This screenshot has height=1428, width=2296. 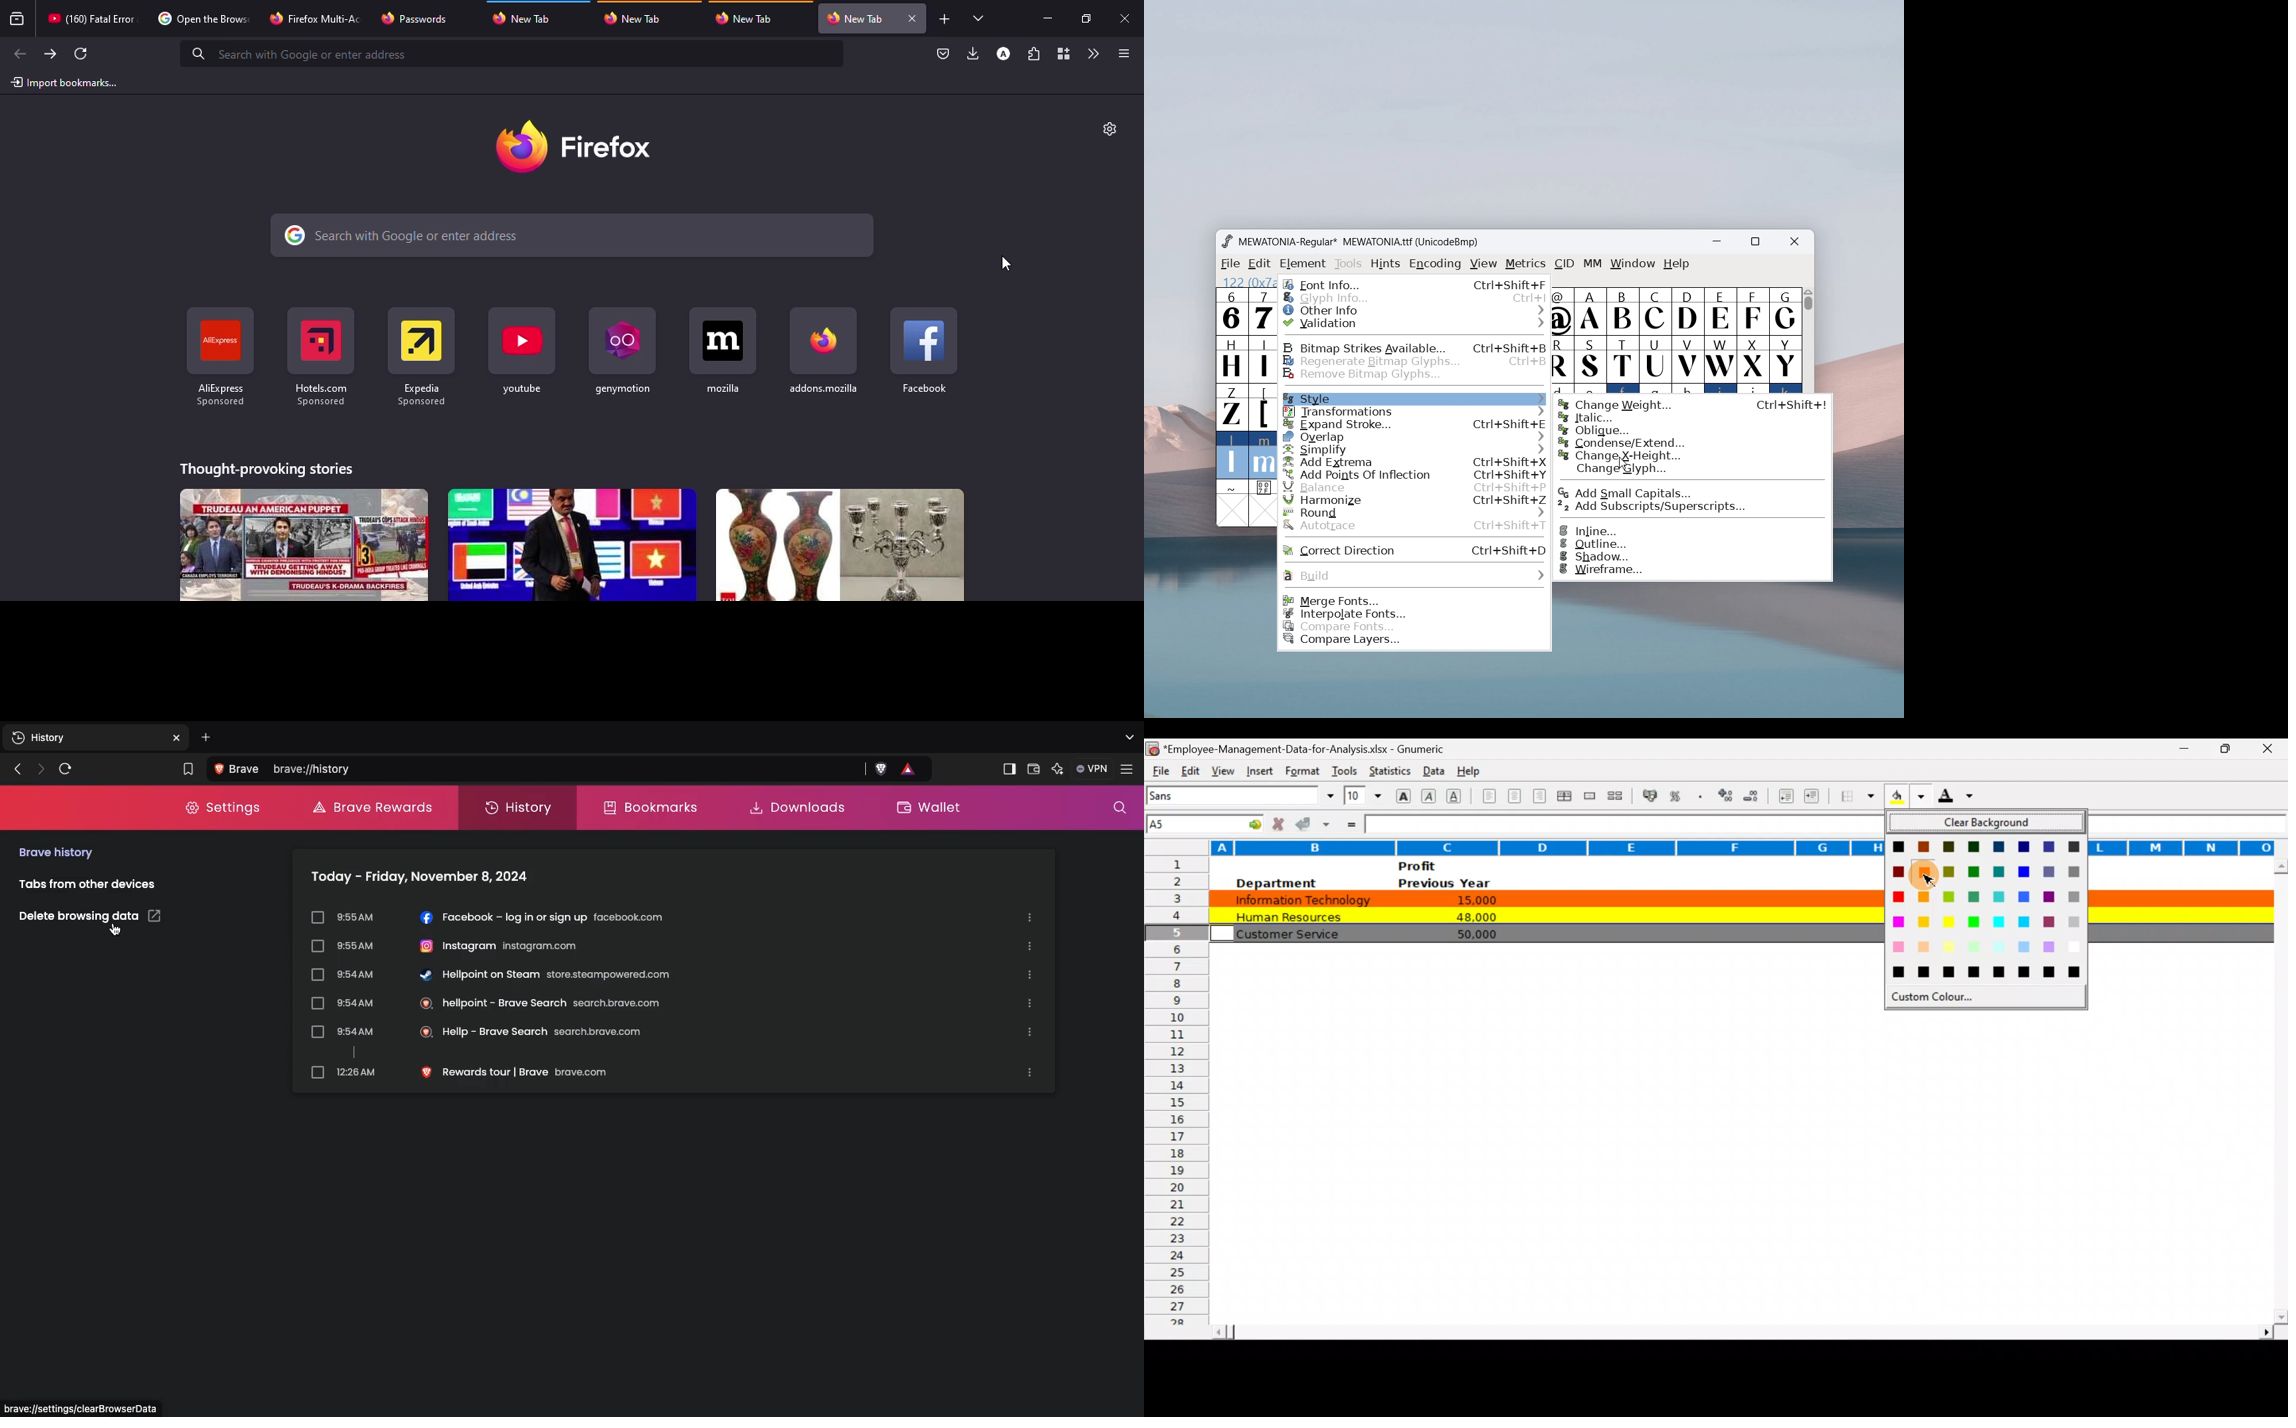 I want to click on Format, so click(x=1300, y=771).